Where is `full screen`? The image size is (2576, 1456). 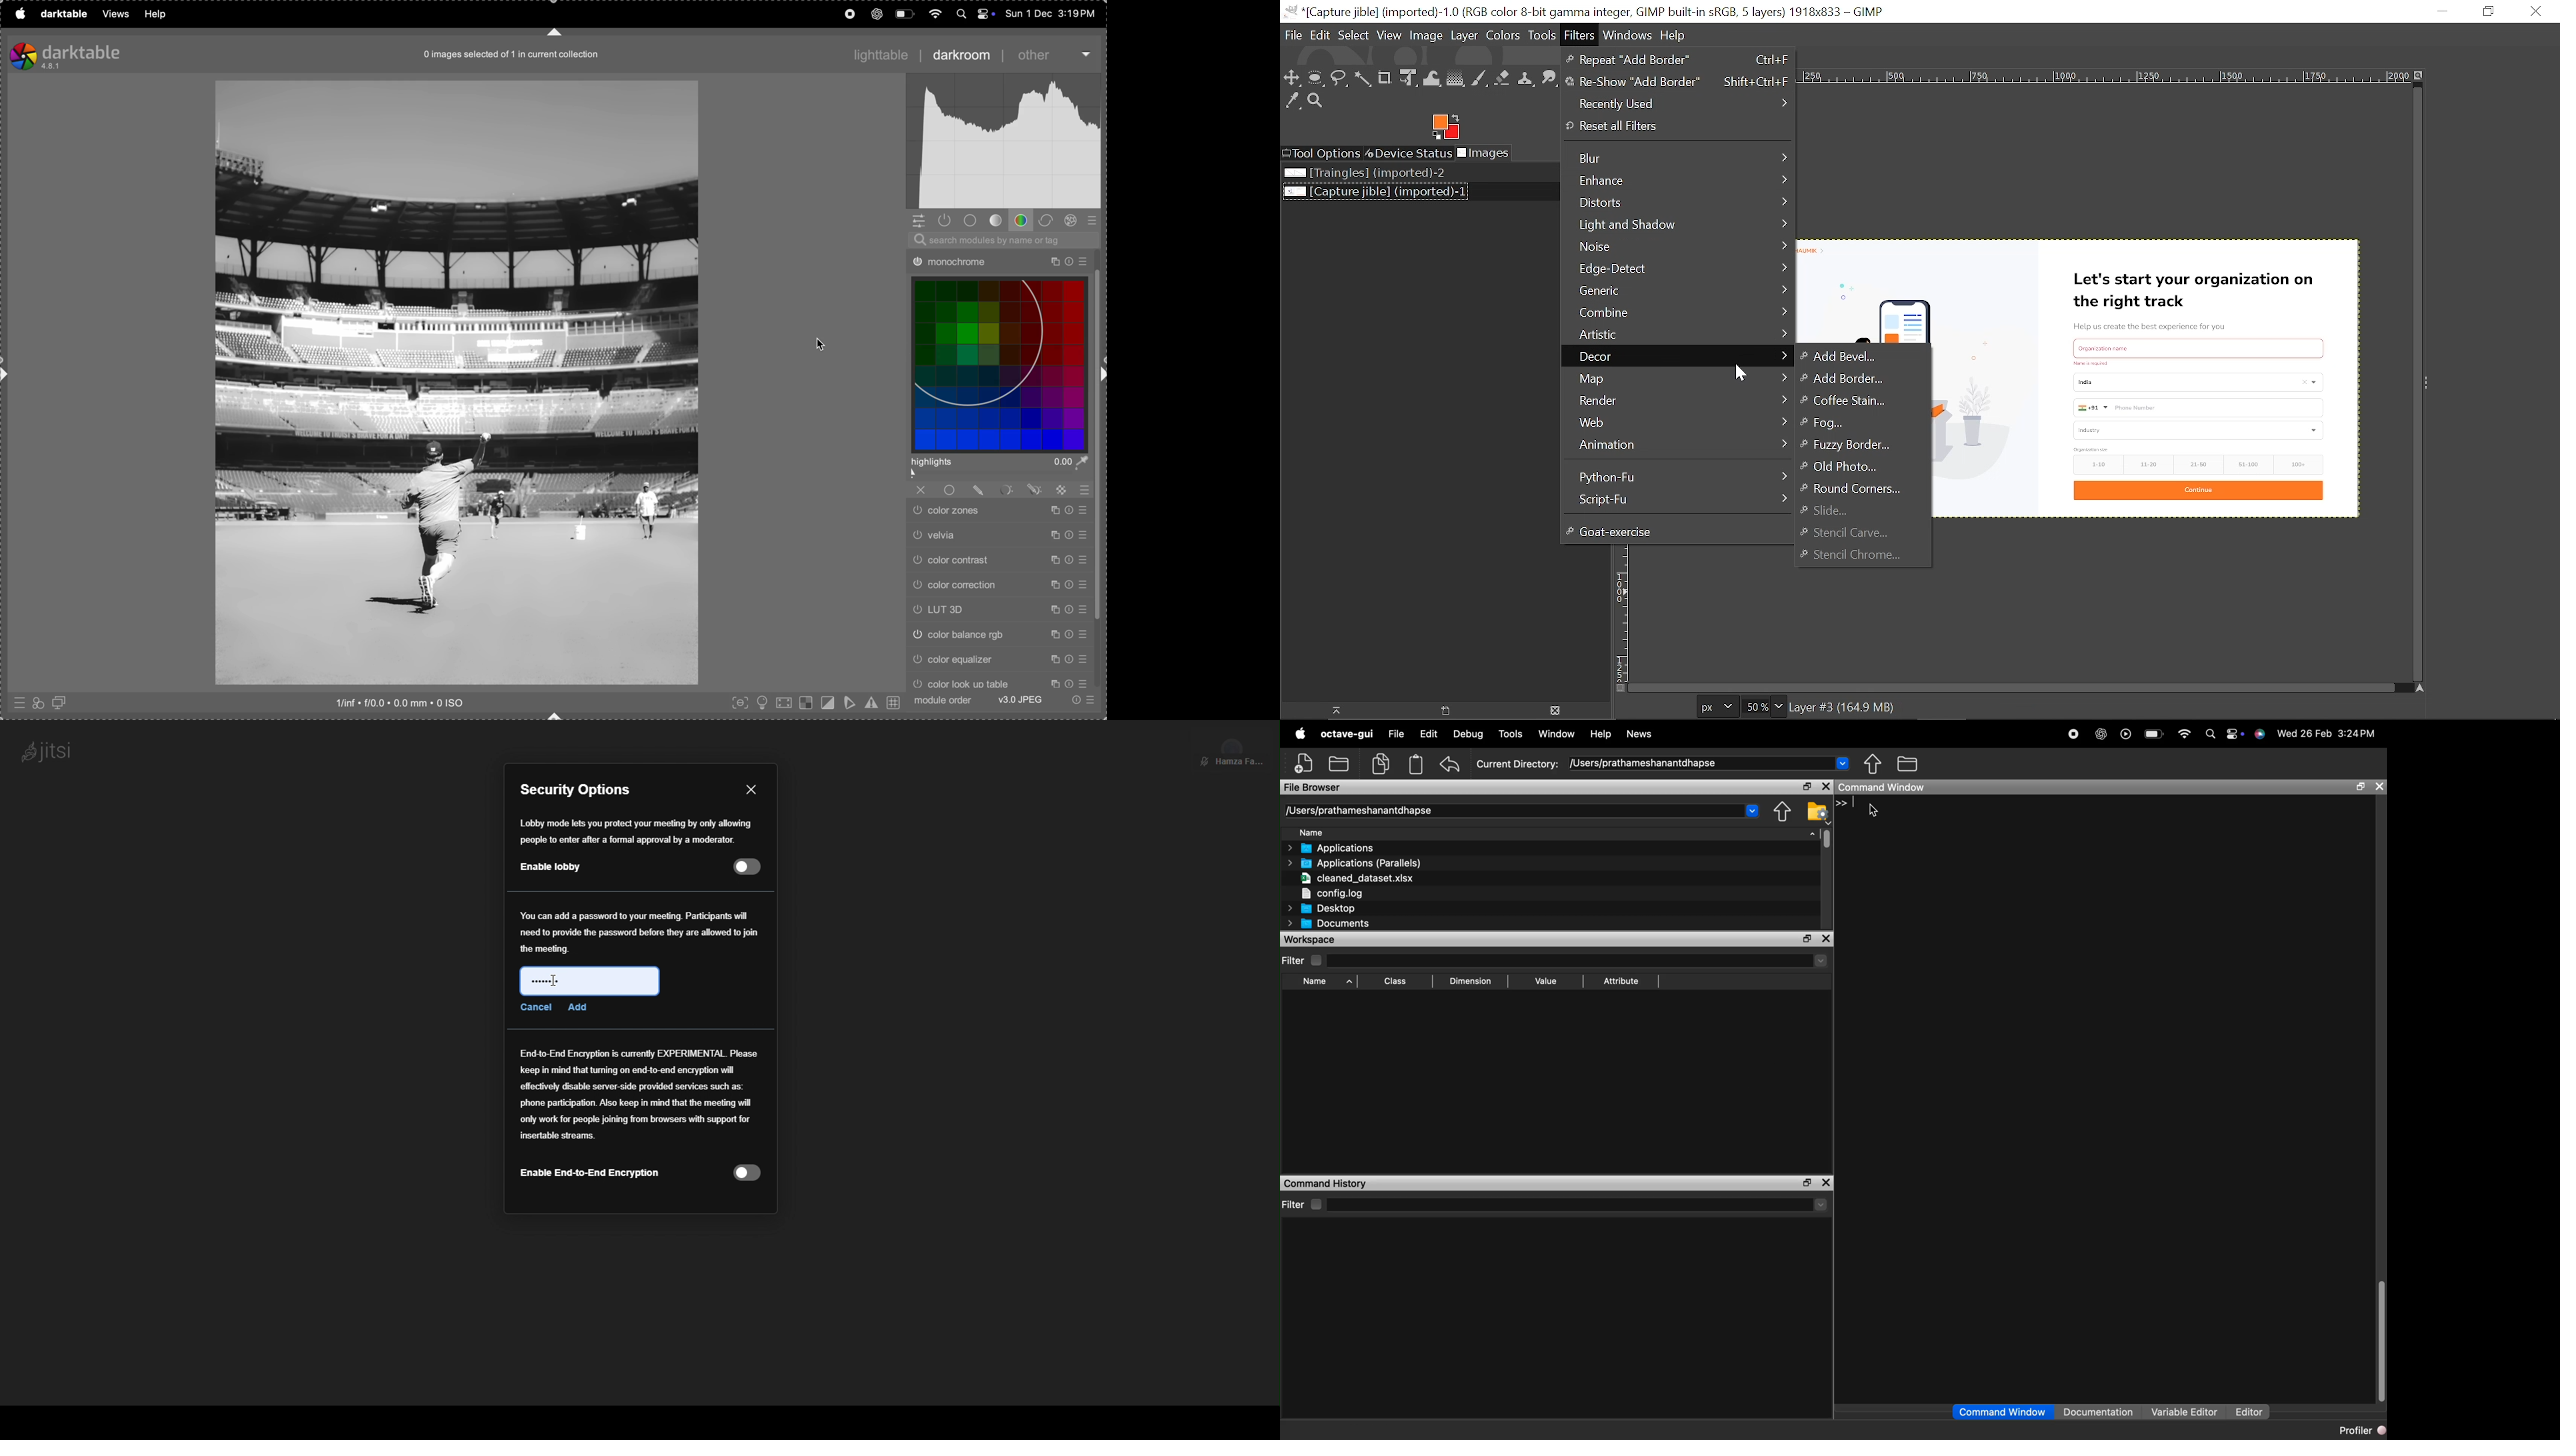 full screen is located at coordinates (785, 703).